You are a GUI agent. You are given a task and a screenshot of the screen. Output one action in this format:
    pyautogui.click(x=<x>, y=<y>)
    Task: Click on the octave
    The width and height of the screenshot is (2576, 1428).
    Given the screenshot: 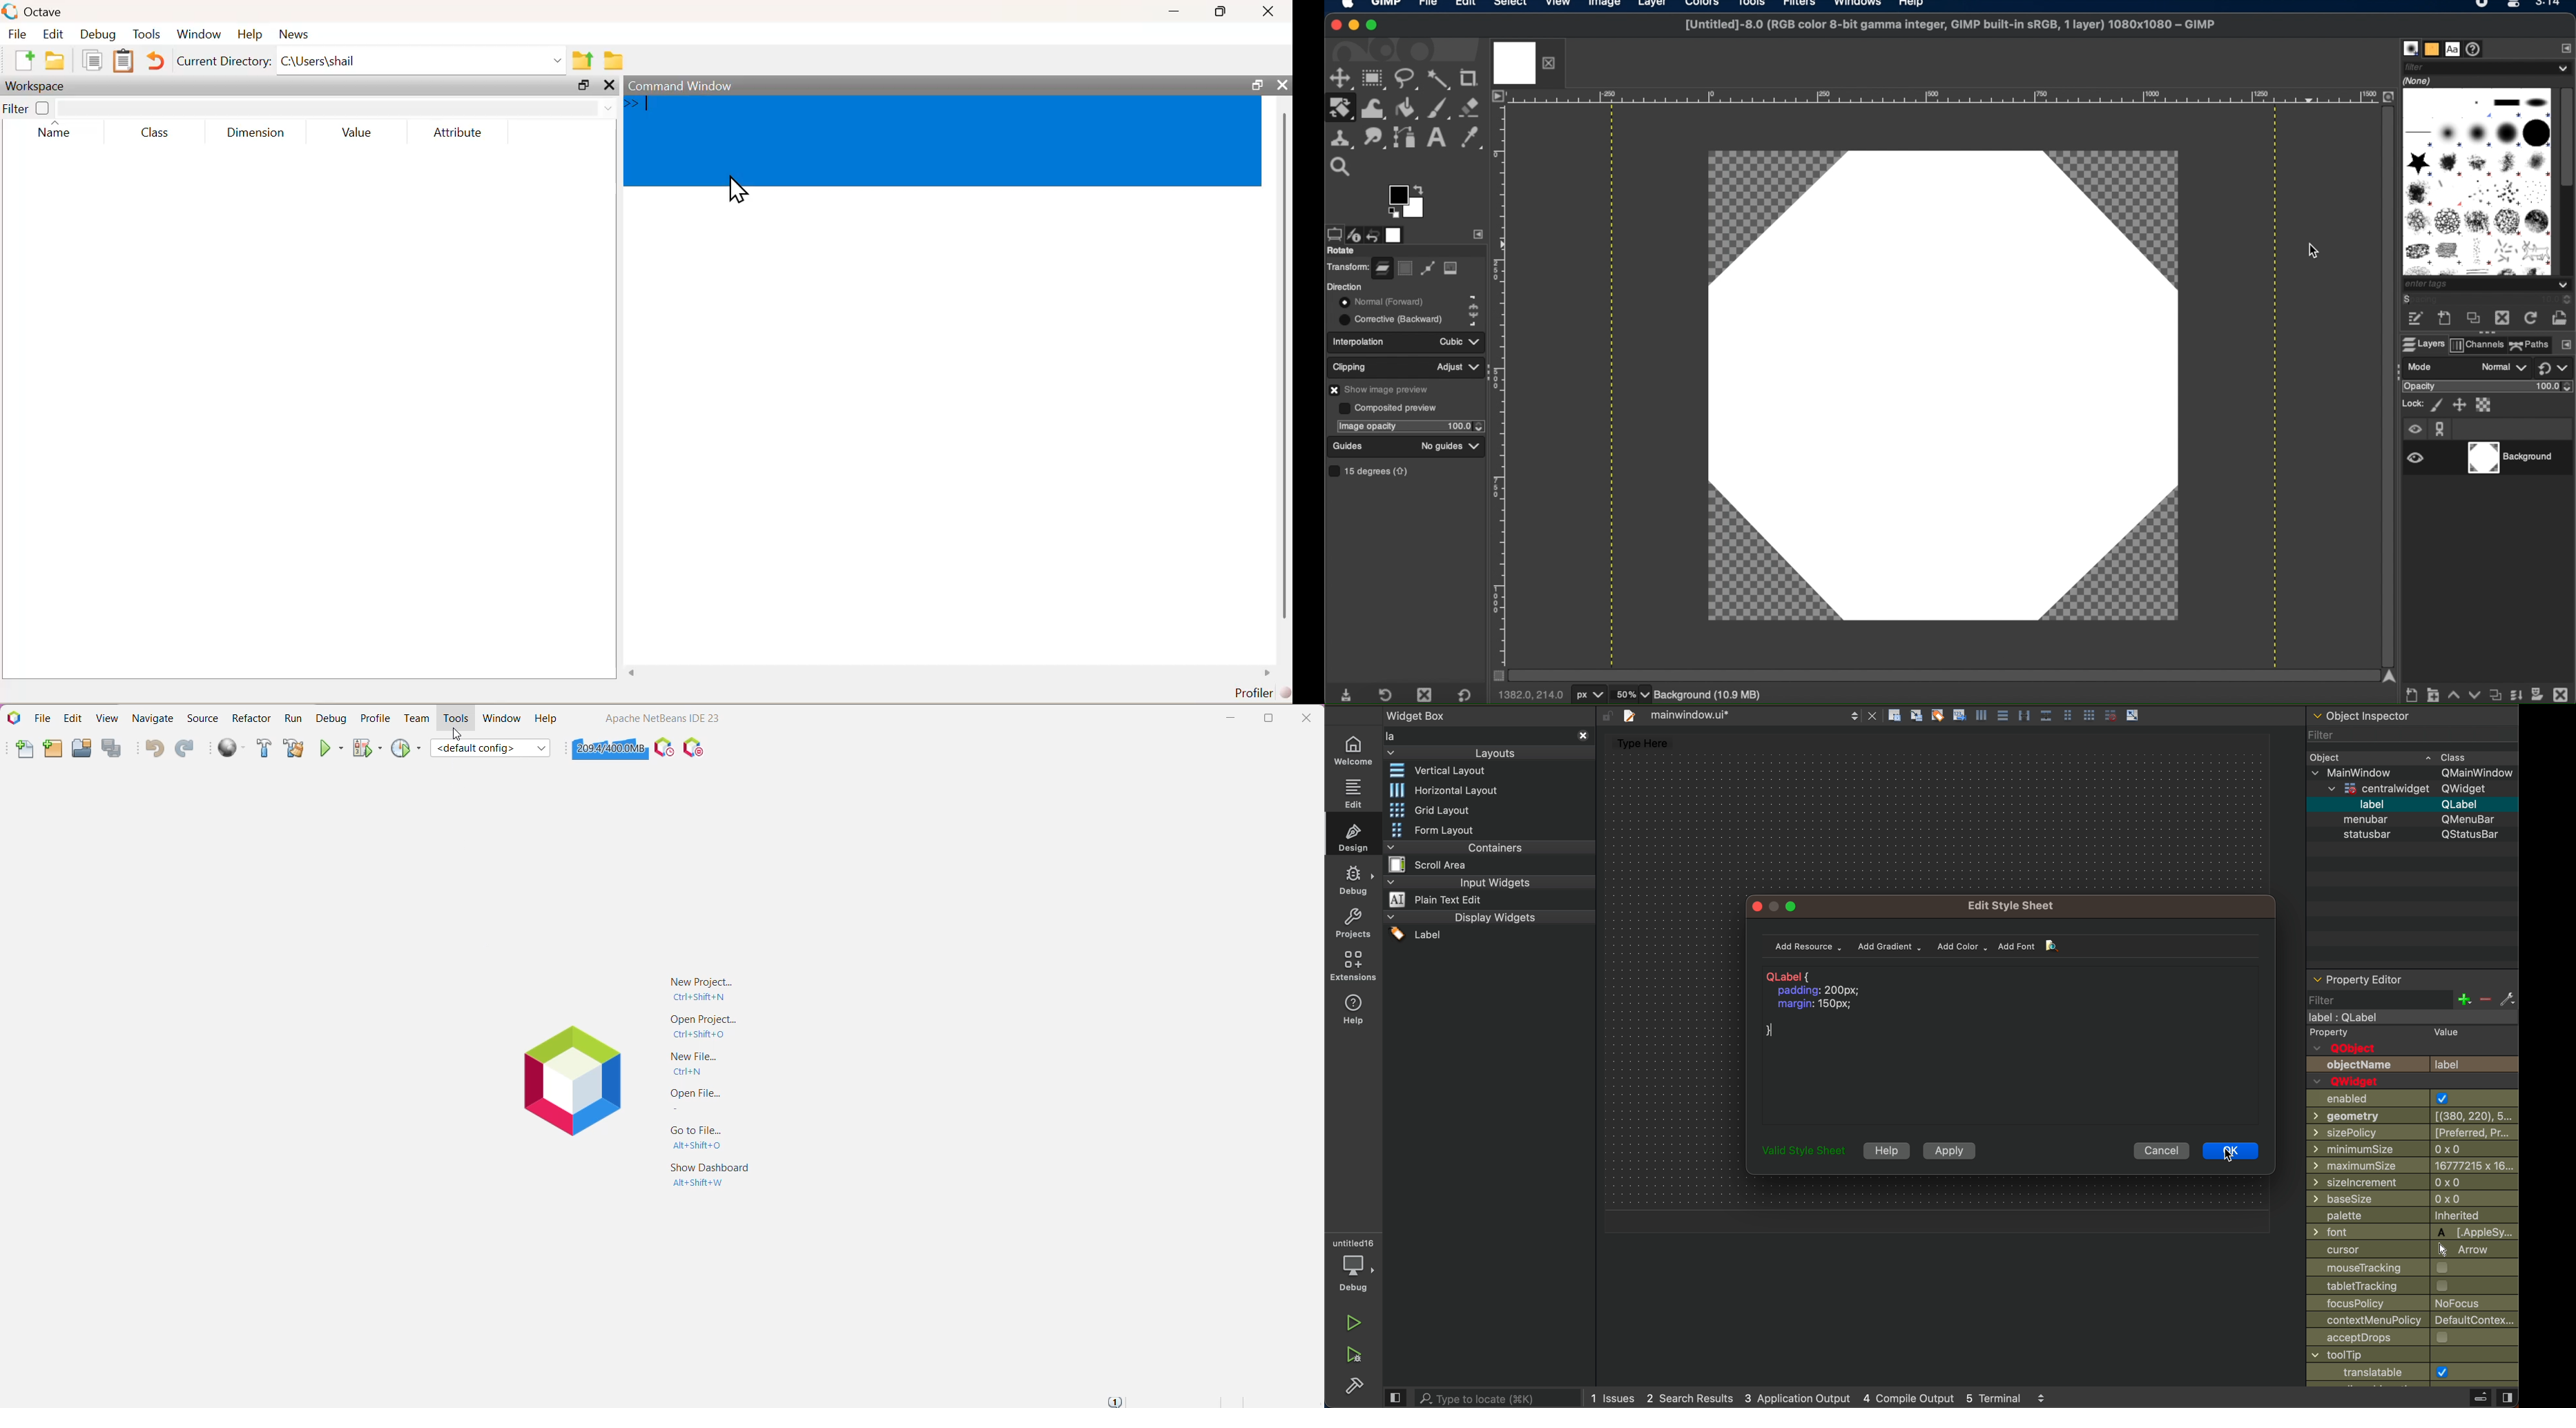 What is the action you would take?
    pyautogui.click(x=46, y=13)
    